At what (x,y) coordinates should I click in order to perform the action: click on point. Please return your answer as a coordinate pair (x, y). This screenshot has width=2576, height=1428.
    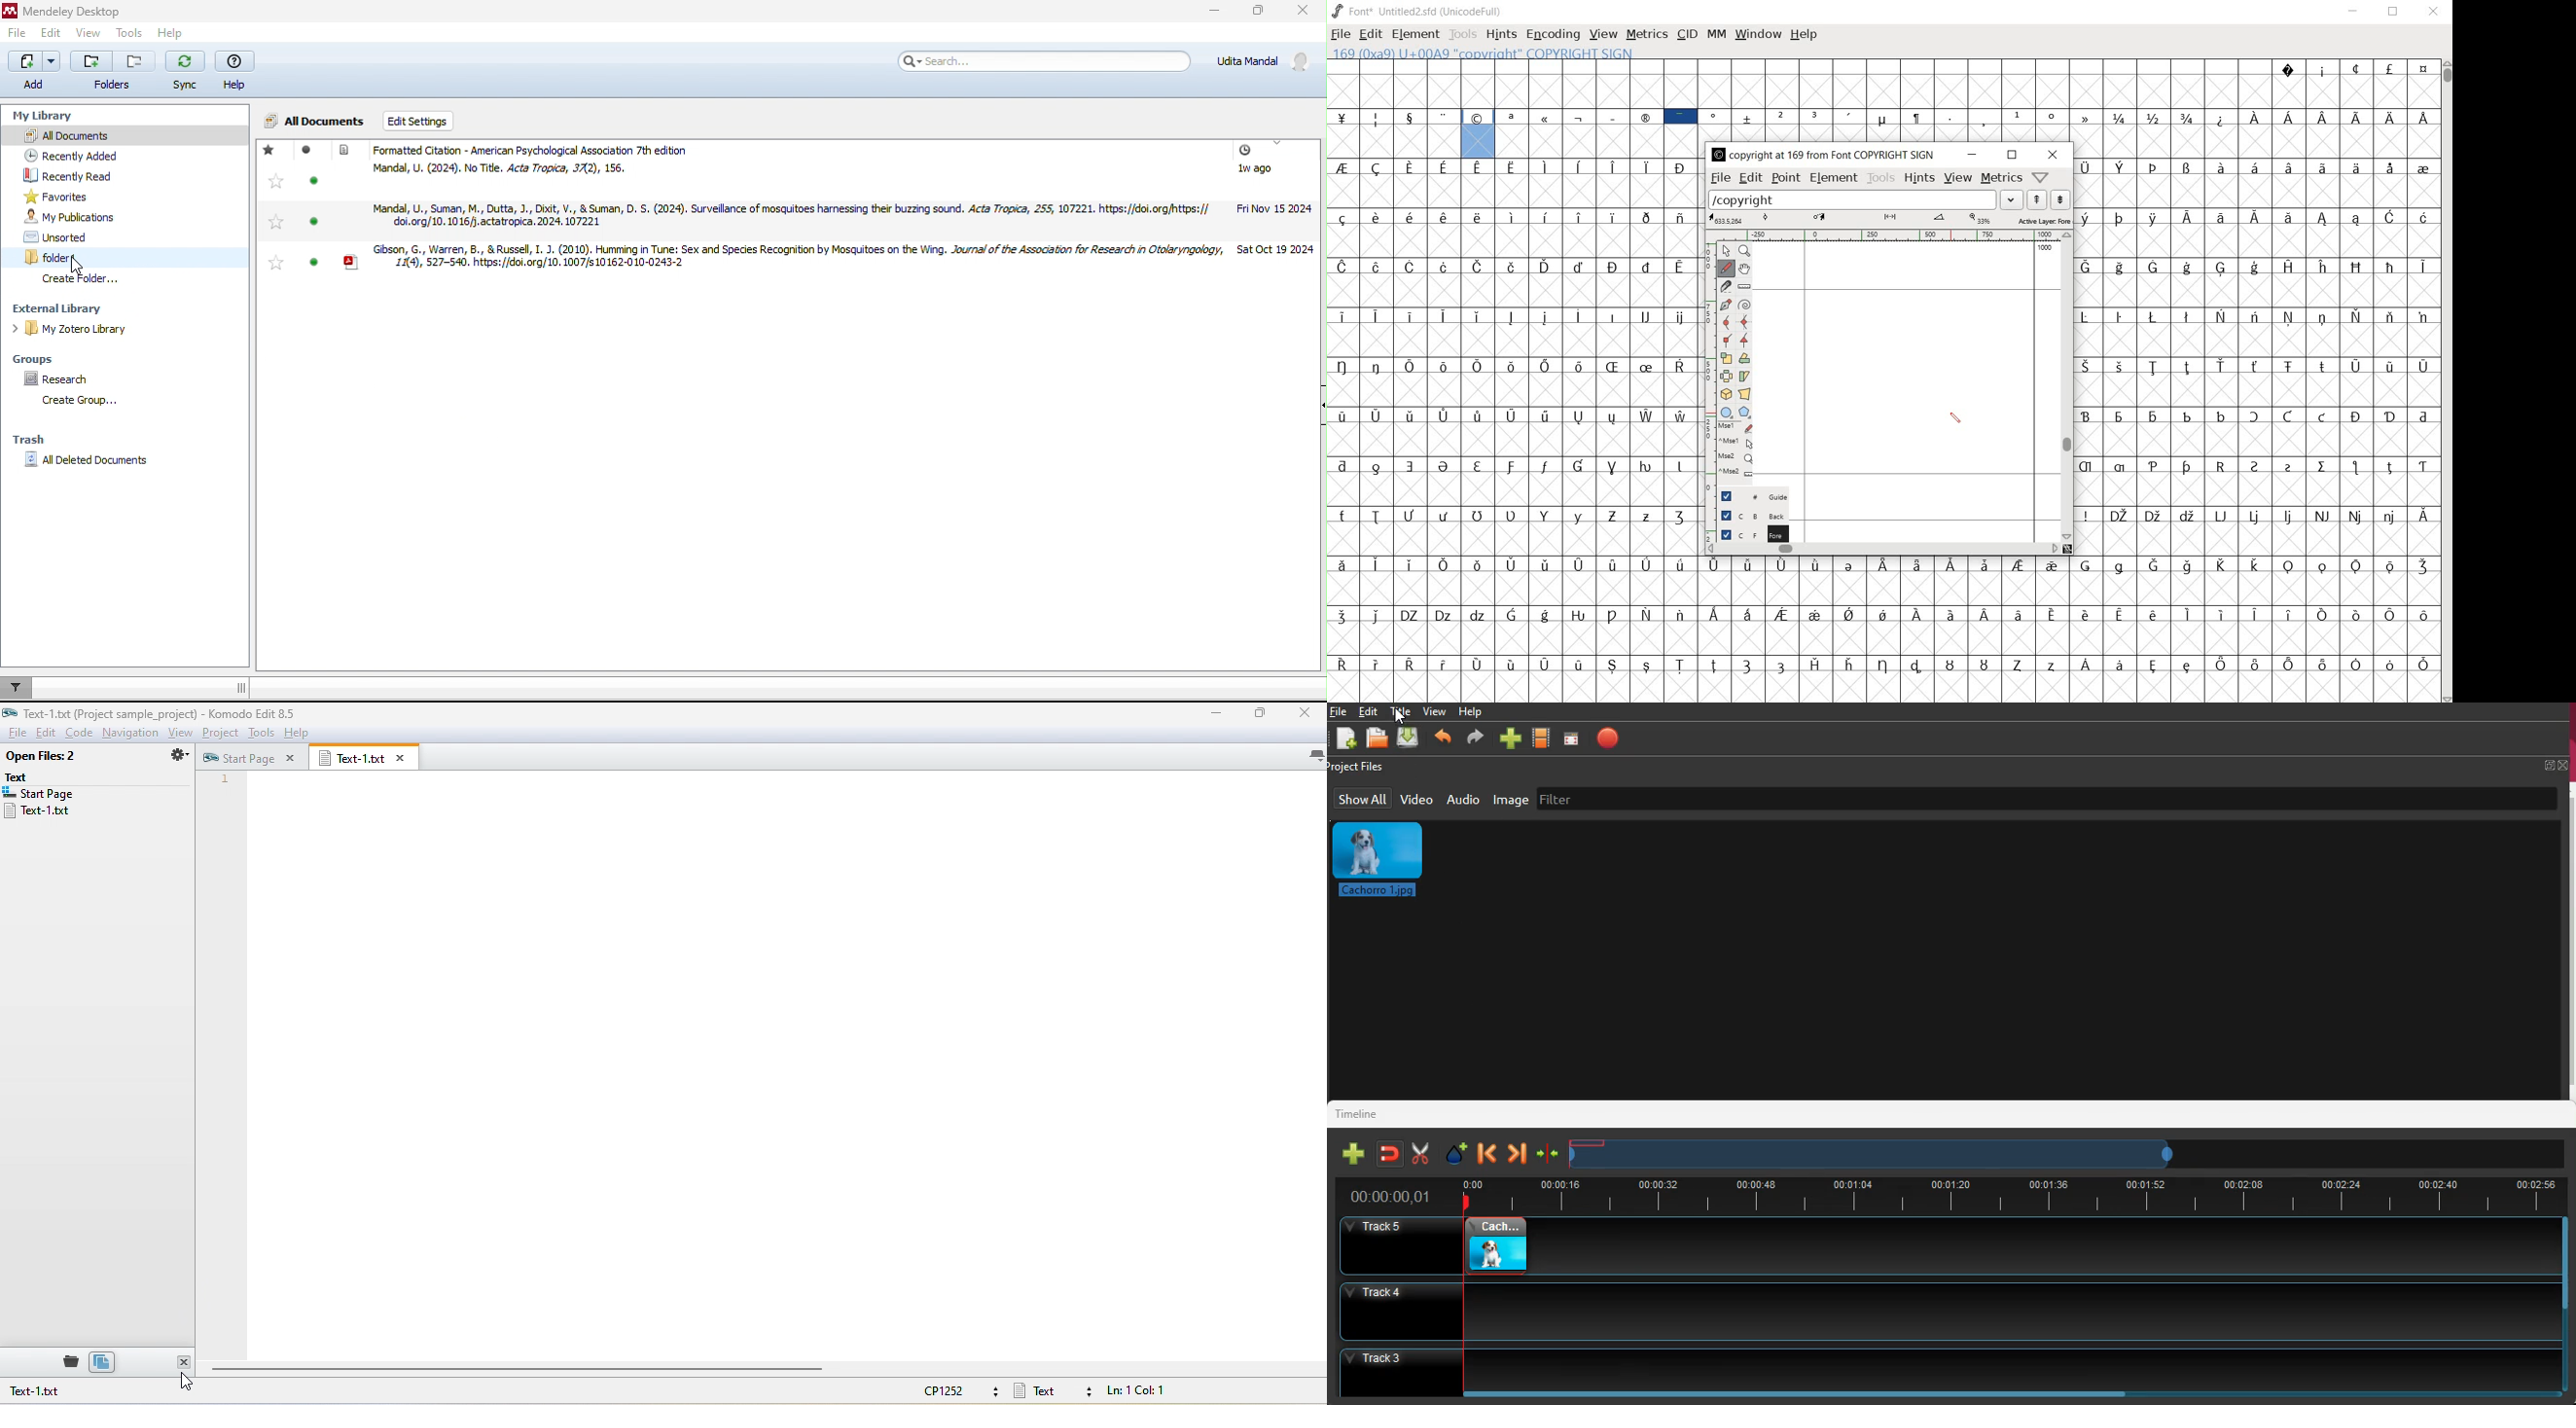
    Looking at the image, I should click on (1785, 178).